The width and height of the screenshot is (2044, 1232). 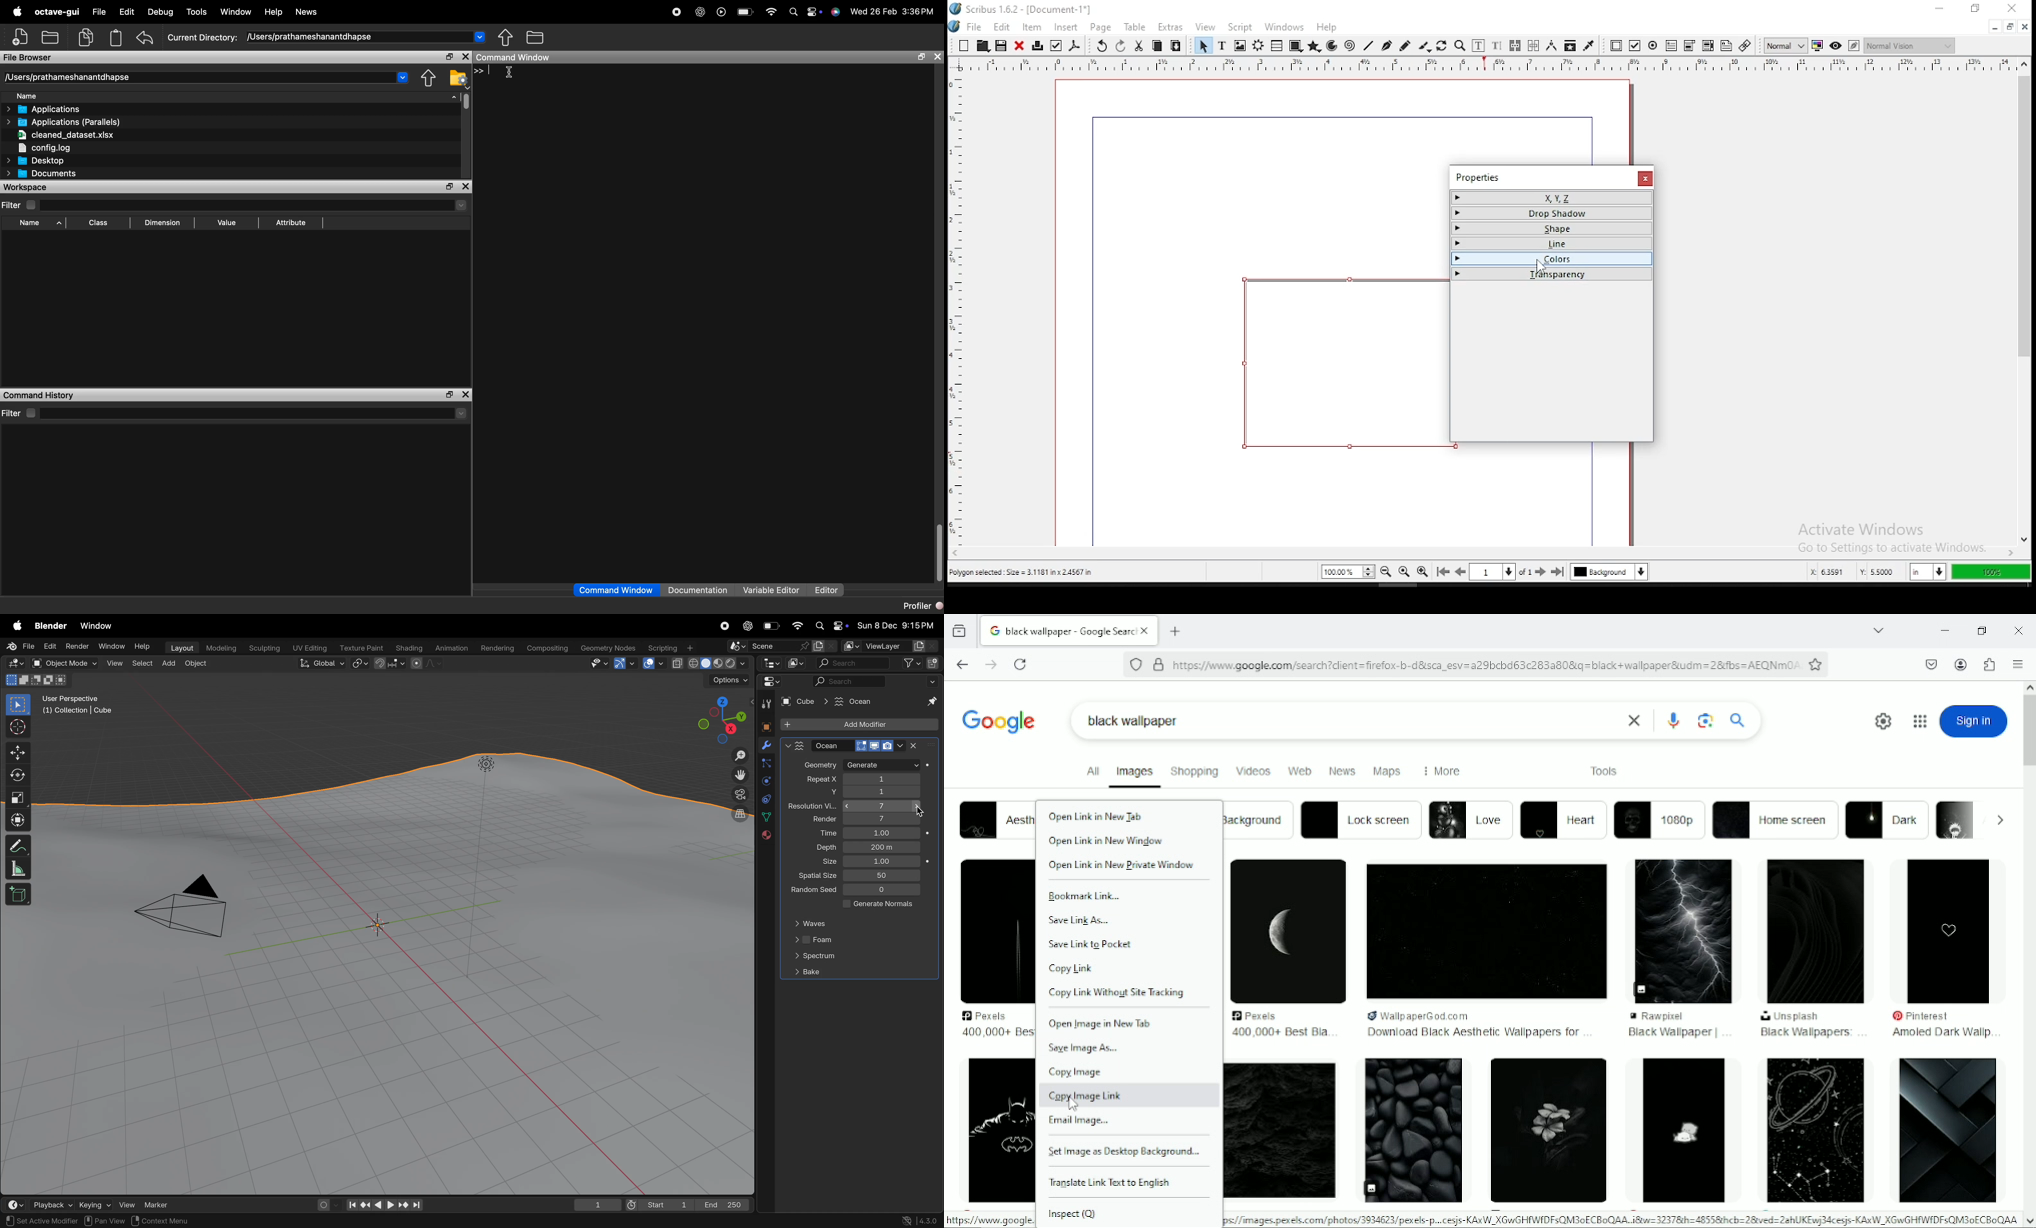 I want to click on black wallpaper image, so click(x=999, y=1131).